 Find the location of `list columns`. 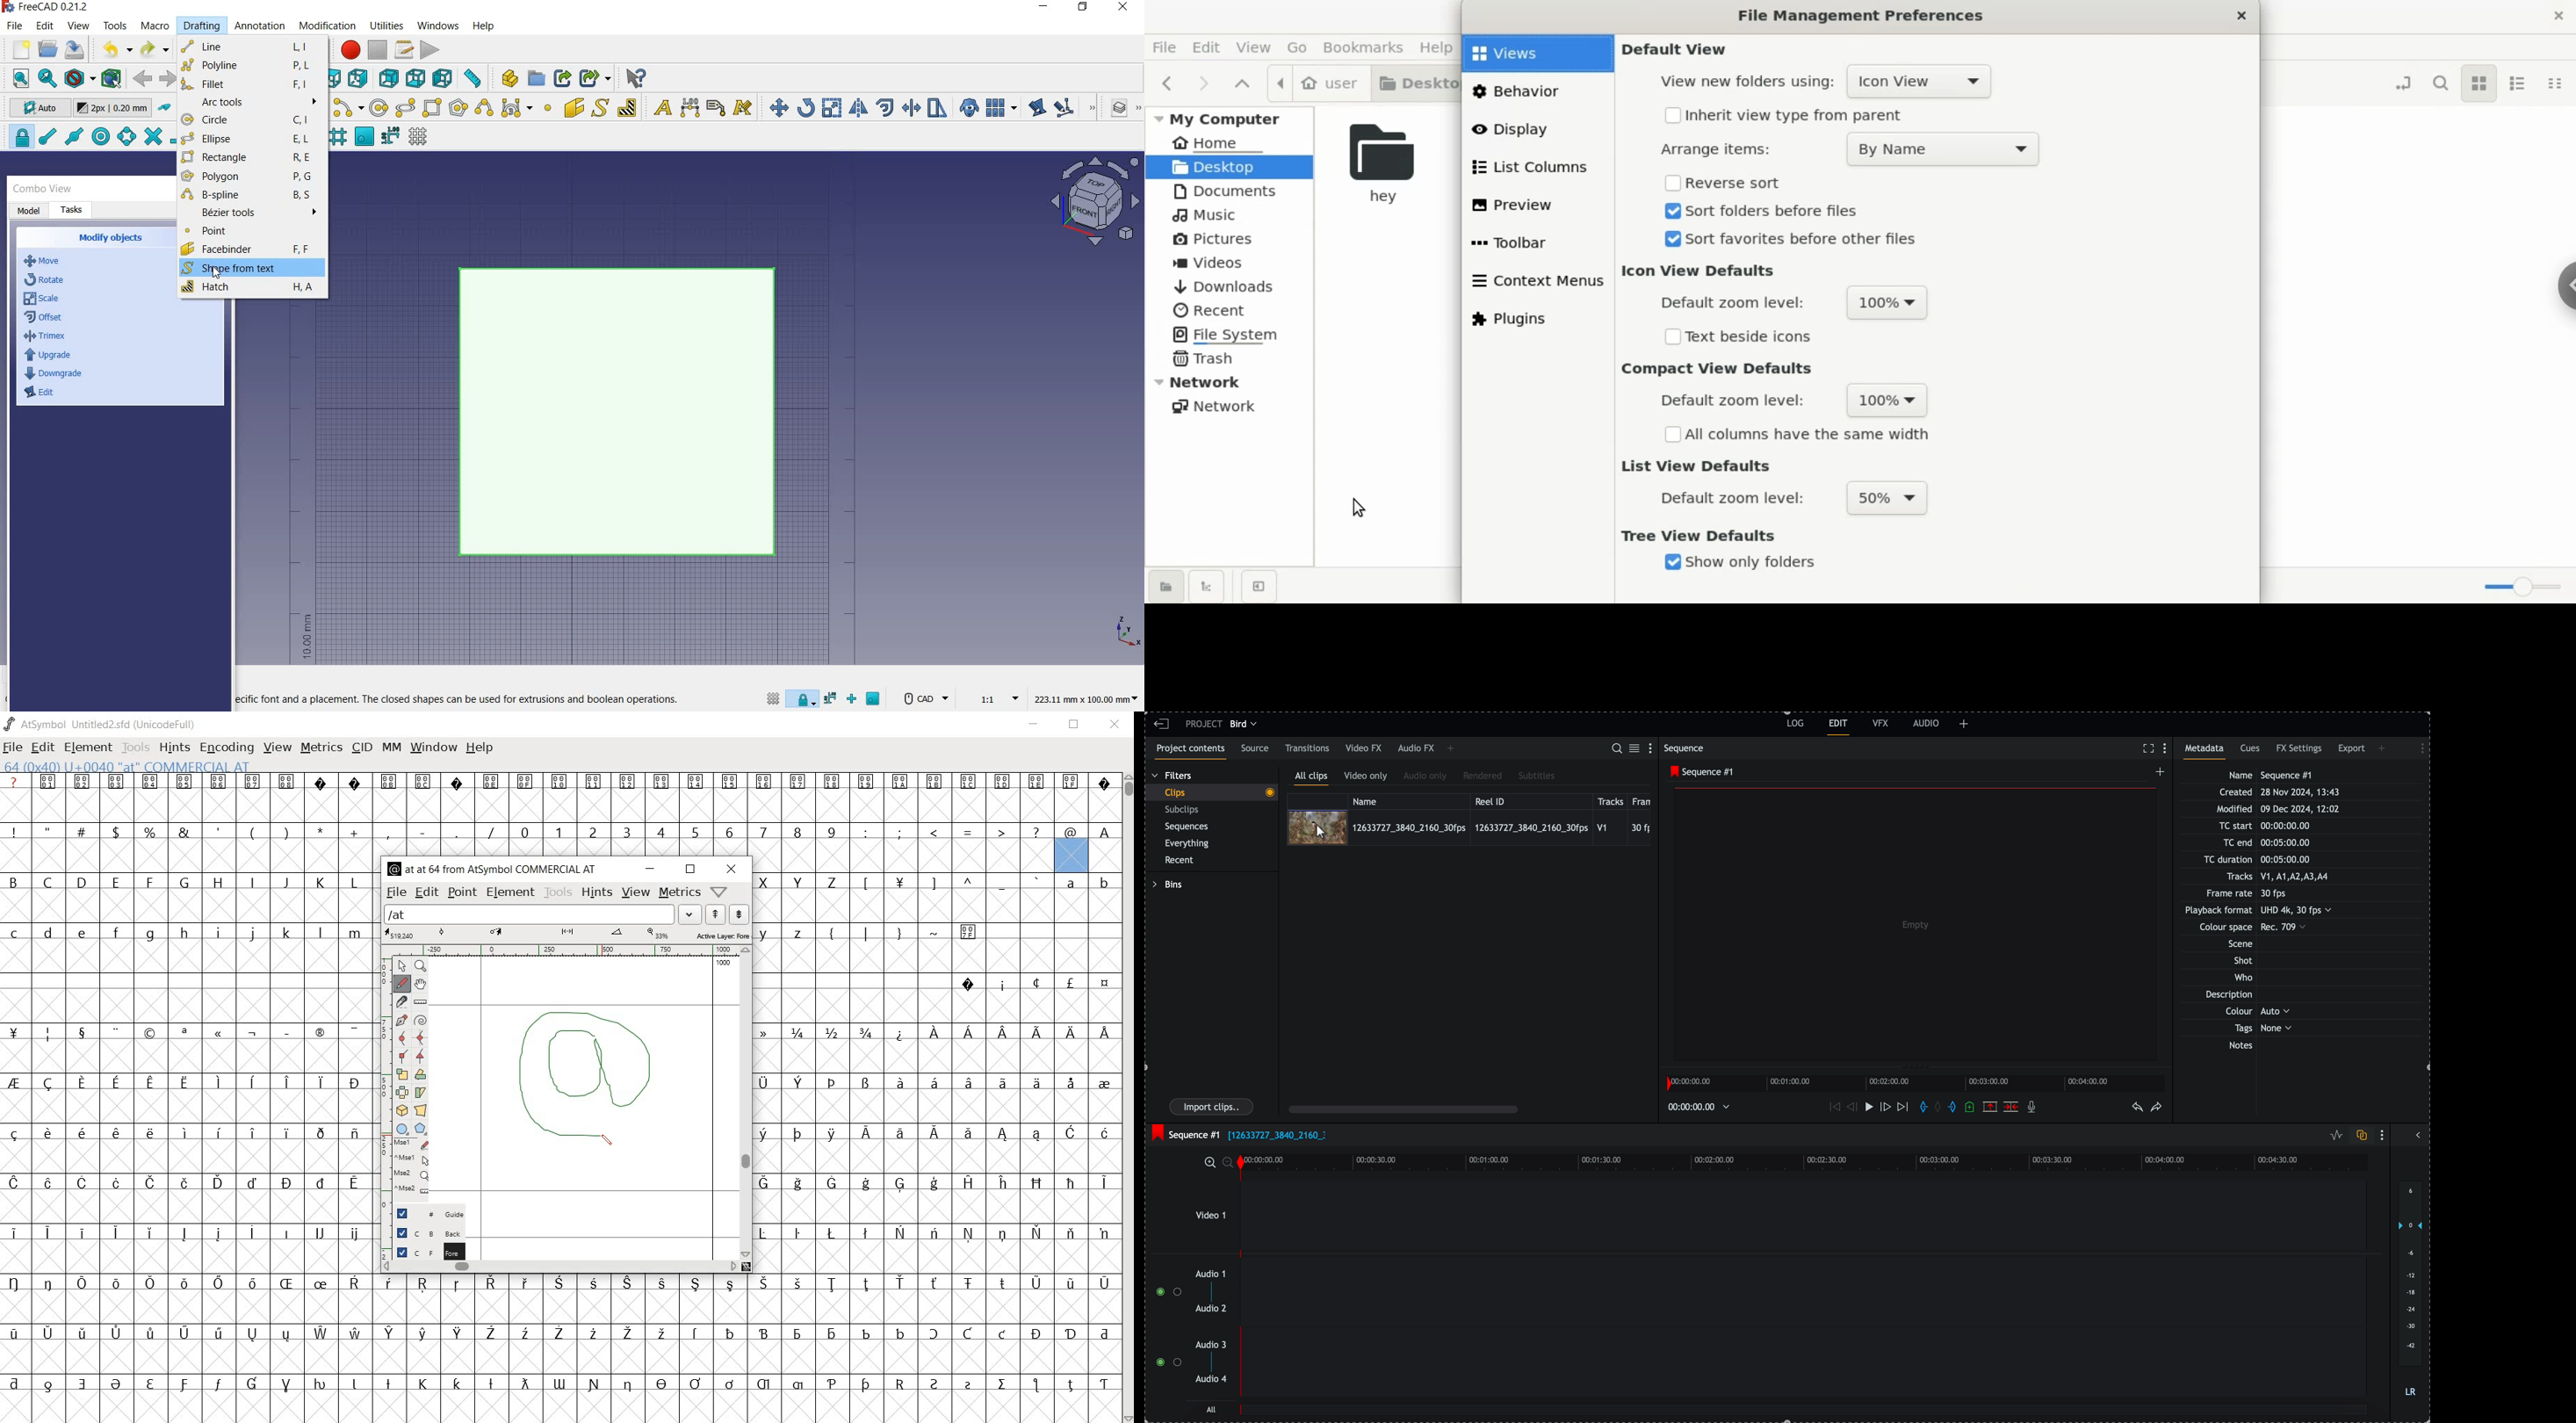

list columns is located at coordinates (1528, 169).